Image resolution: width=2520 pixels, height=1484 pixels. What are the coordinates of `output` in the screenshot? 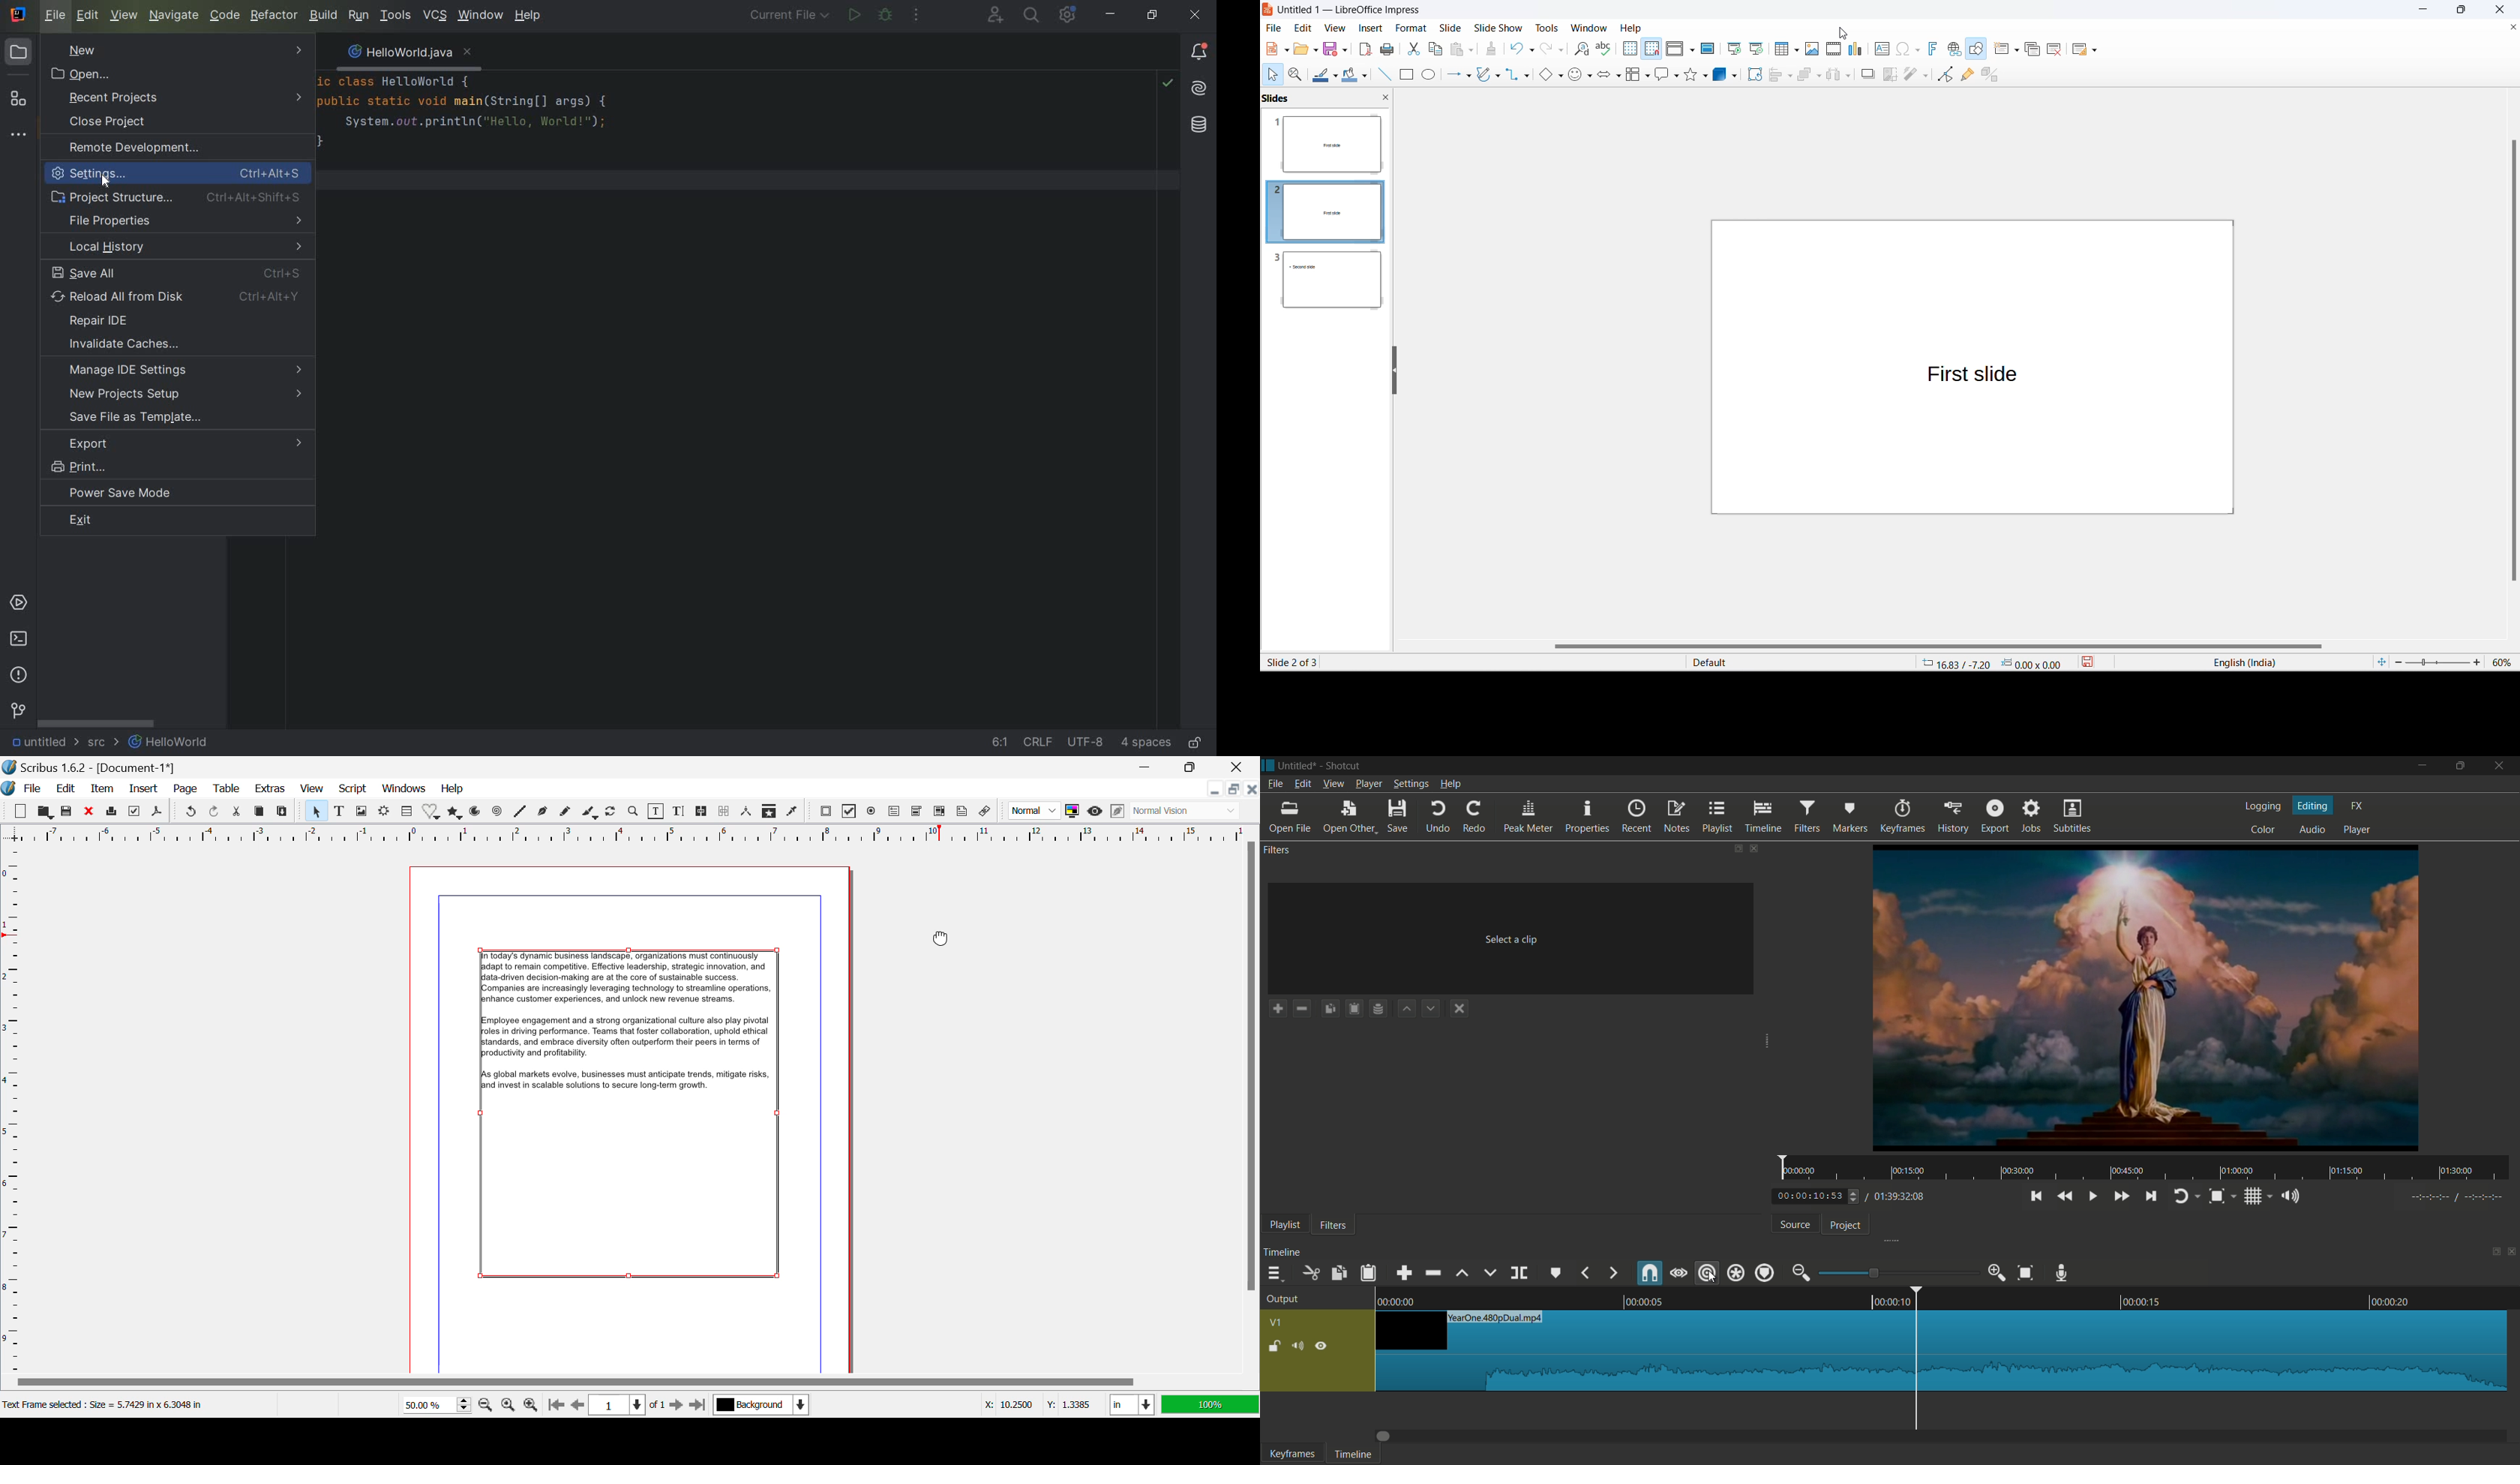 It's located at (1283, 1300).